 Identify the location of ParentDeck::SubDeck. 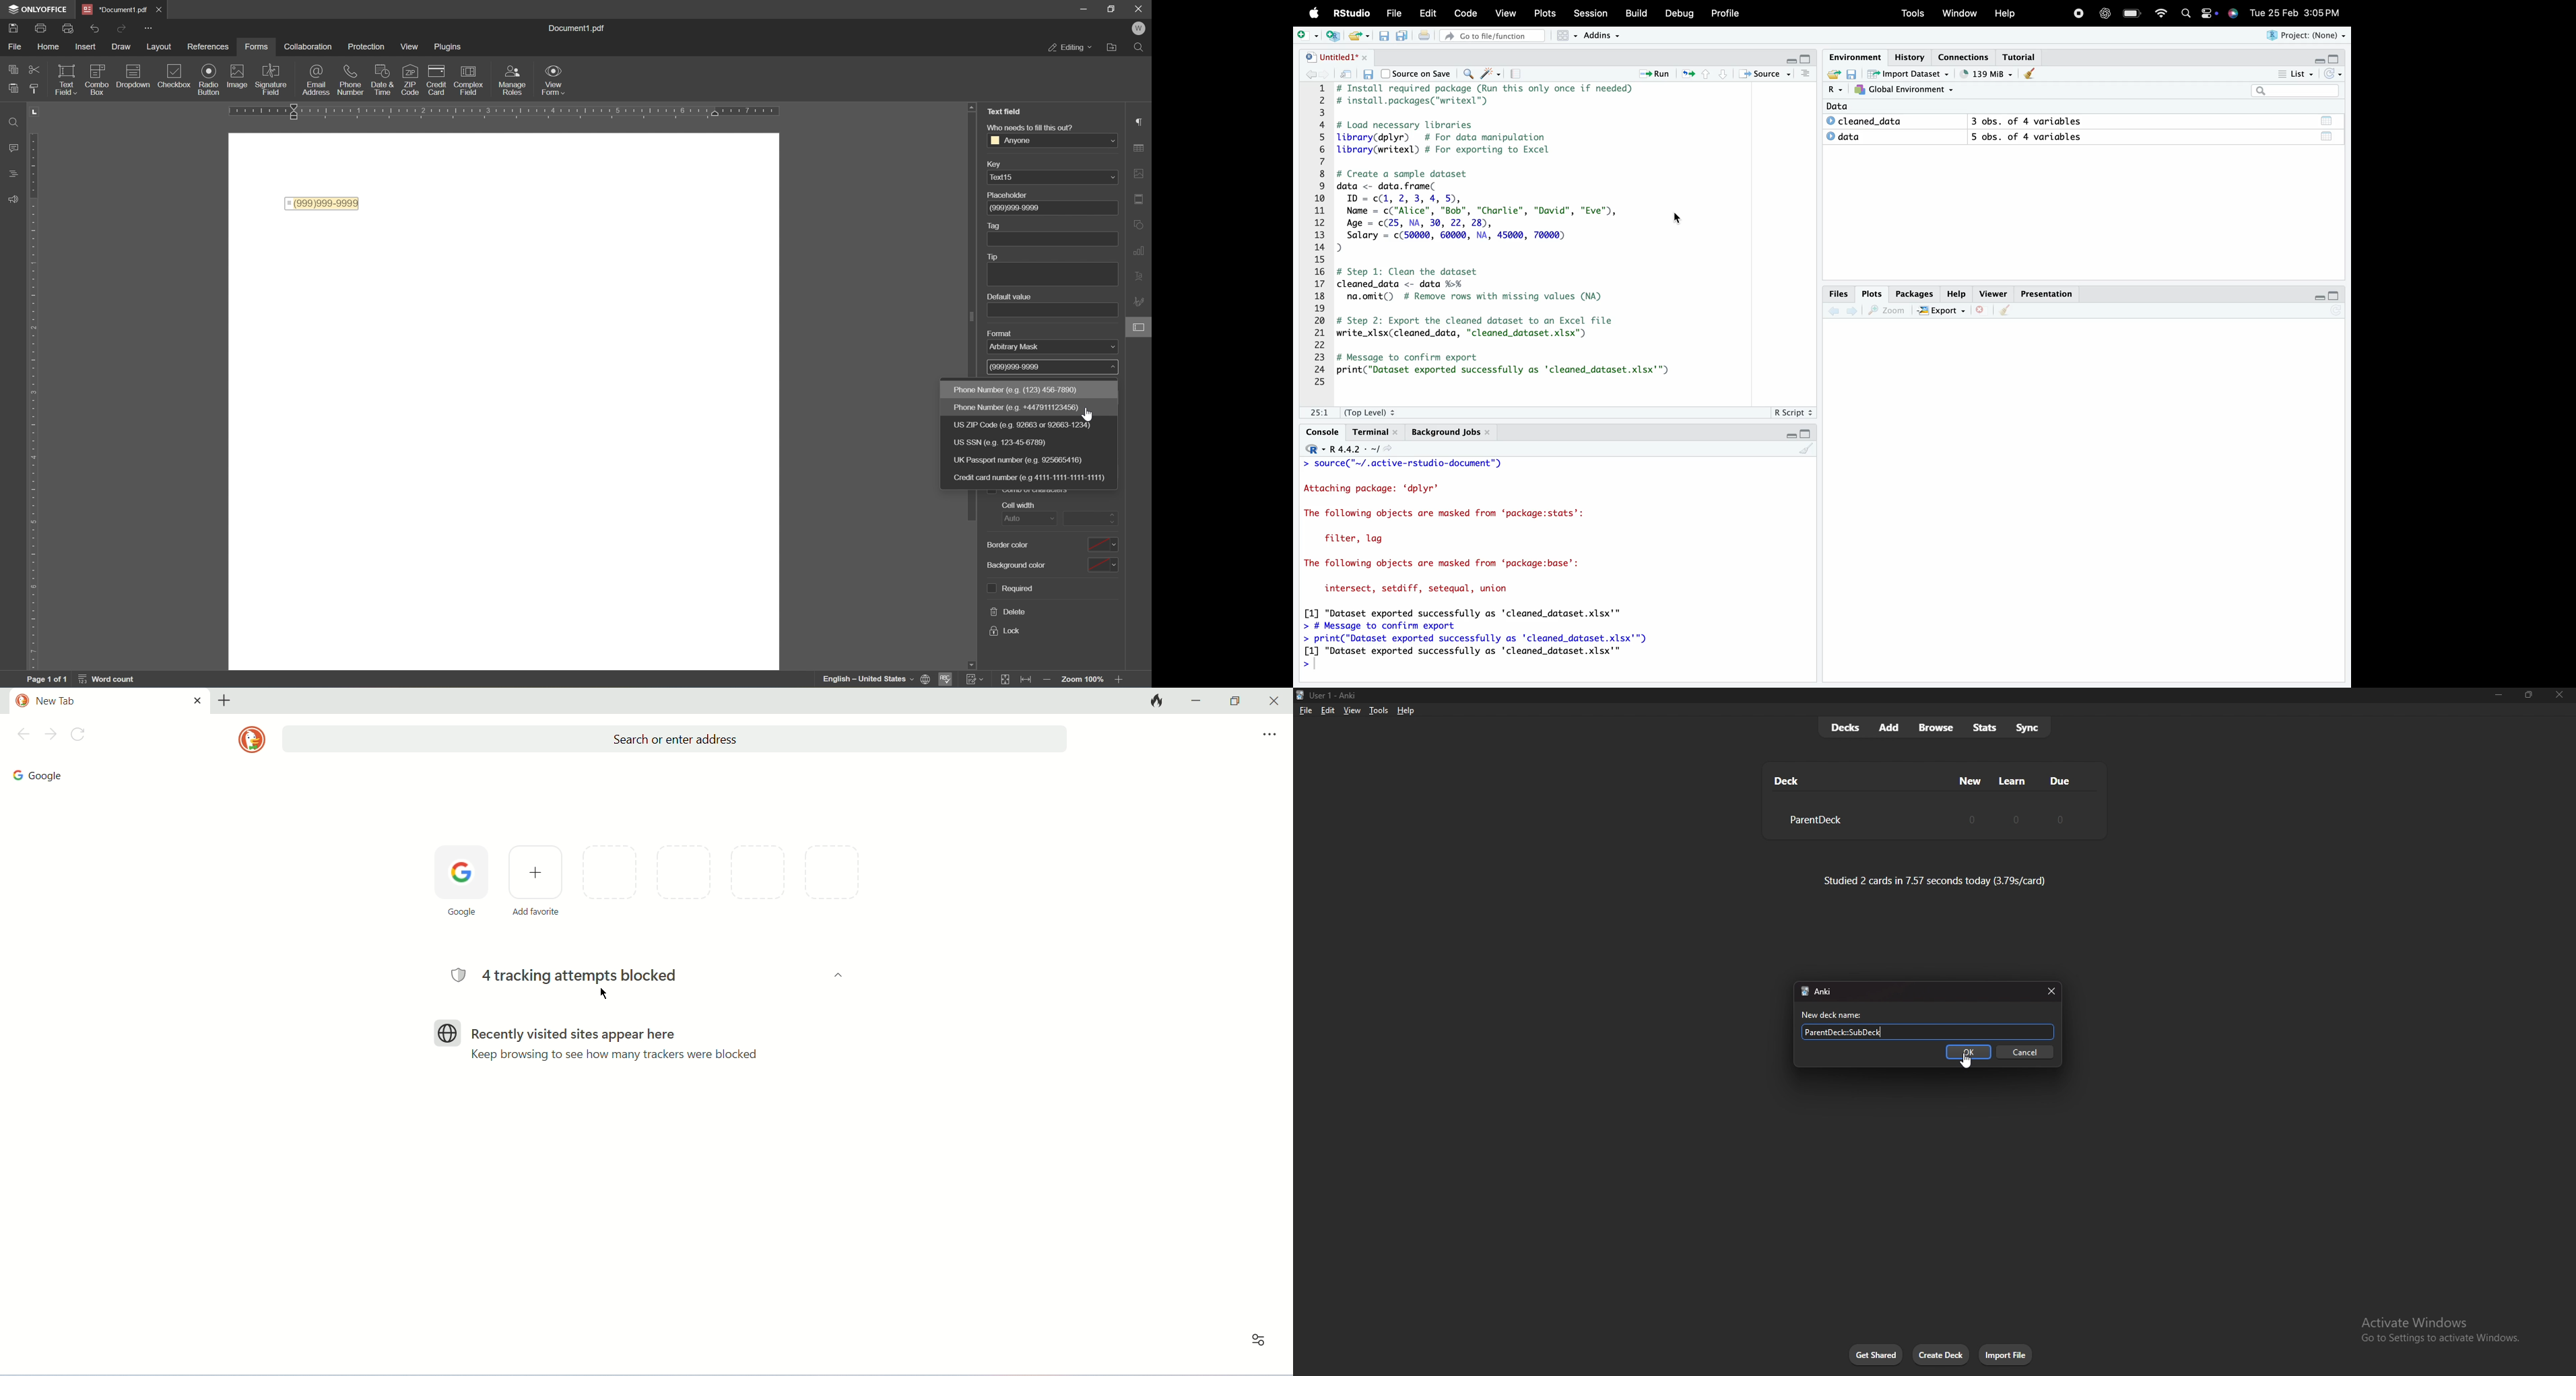
(1930, 1032).